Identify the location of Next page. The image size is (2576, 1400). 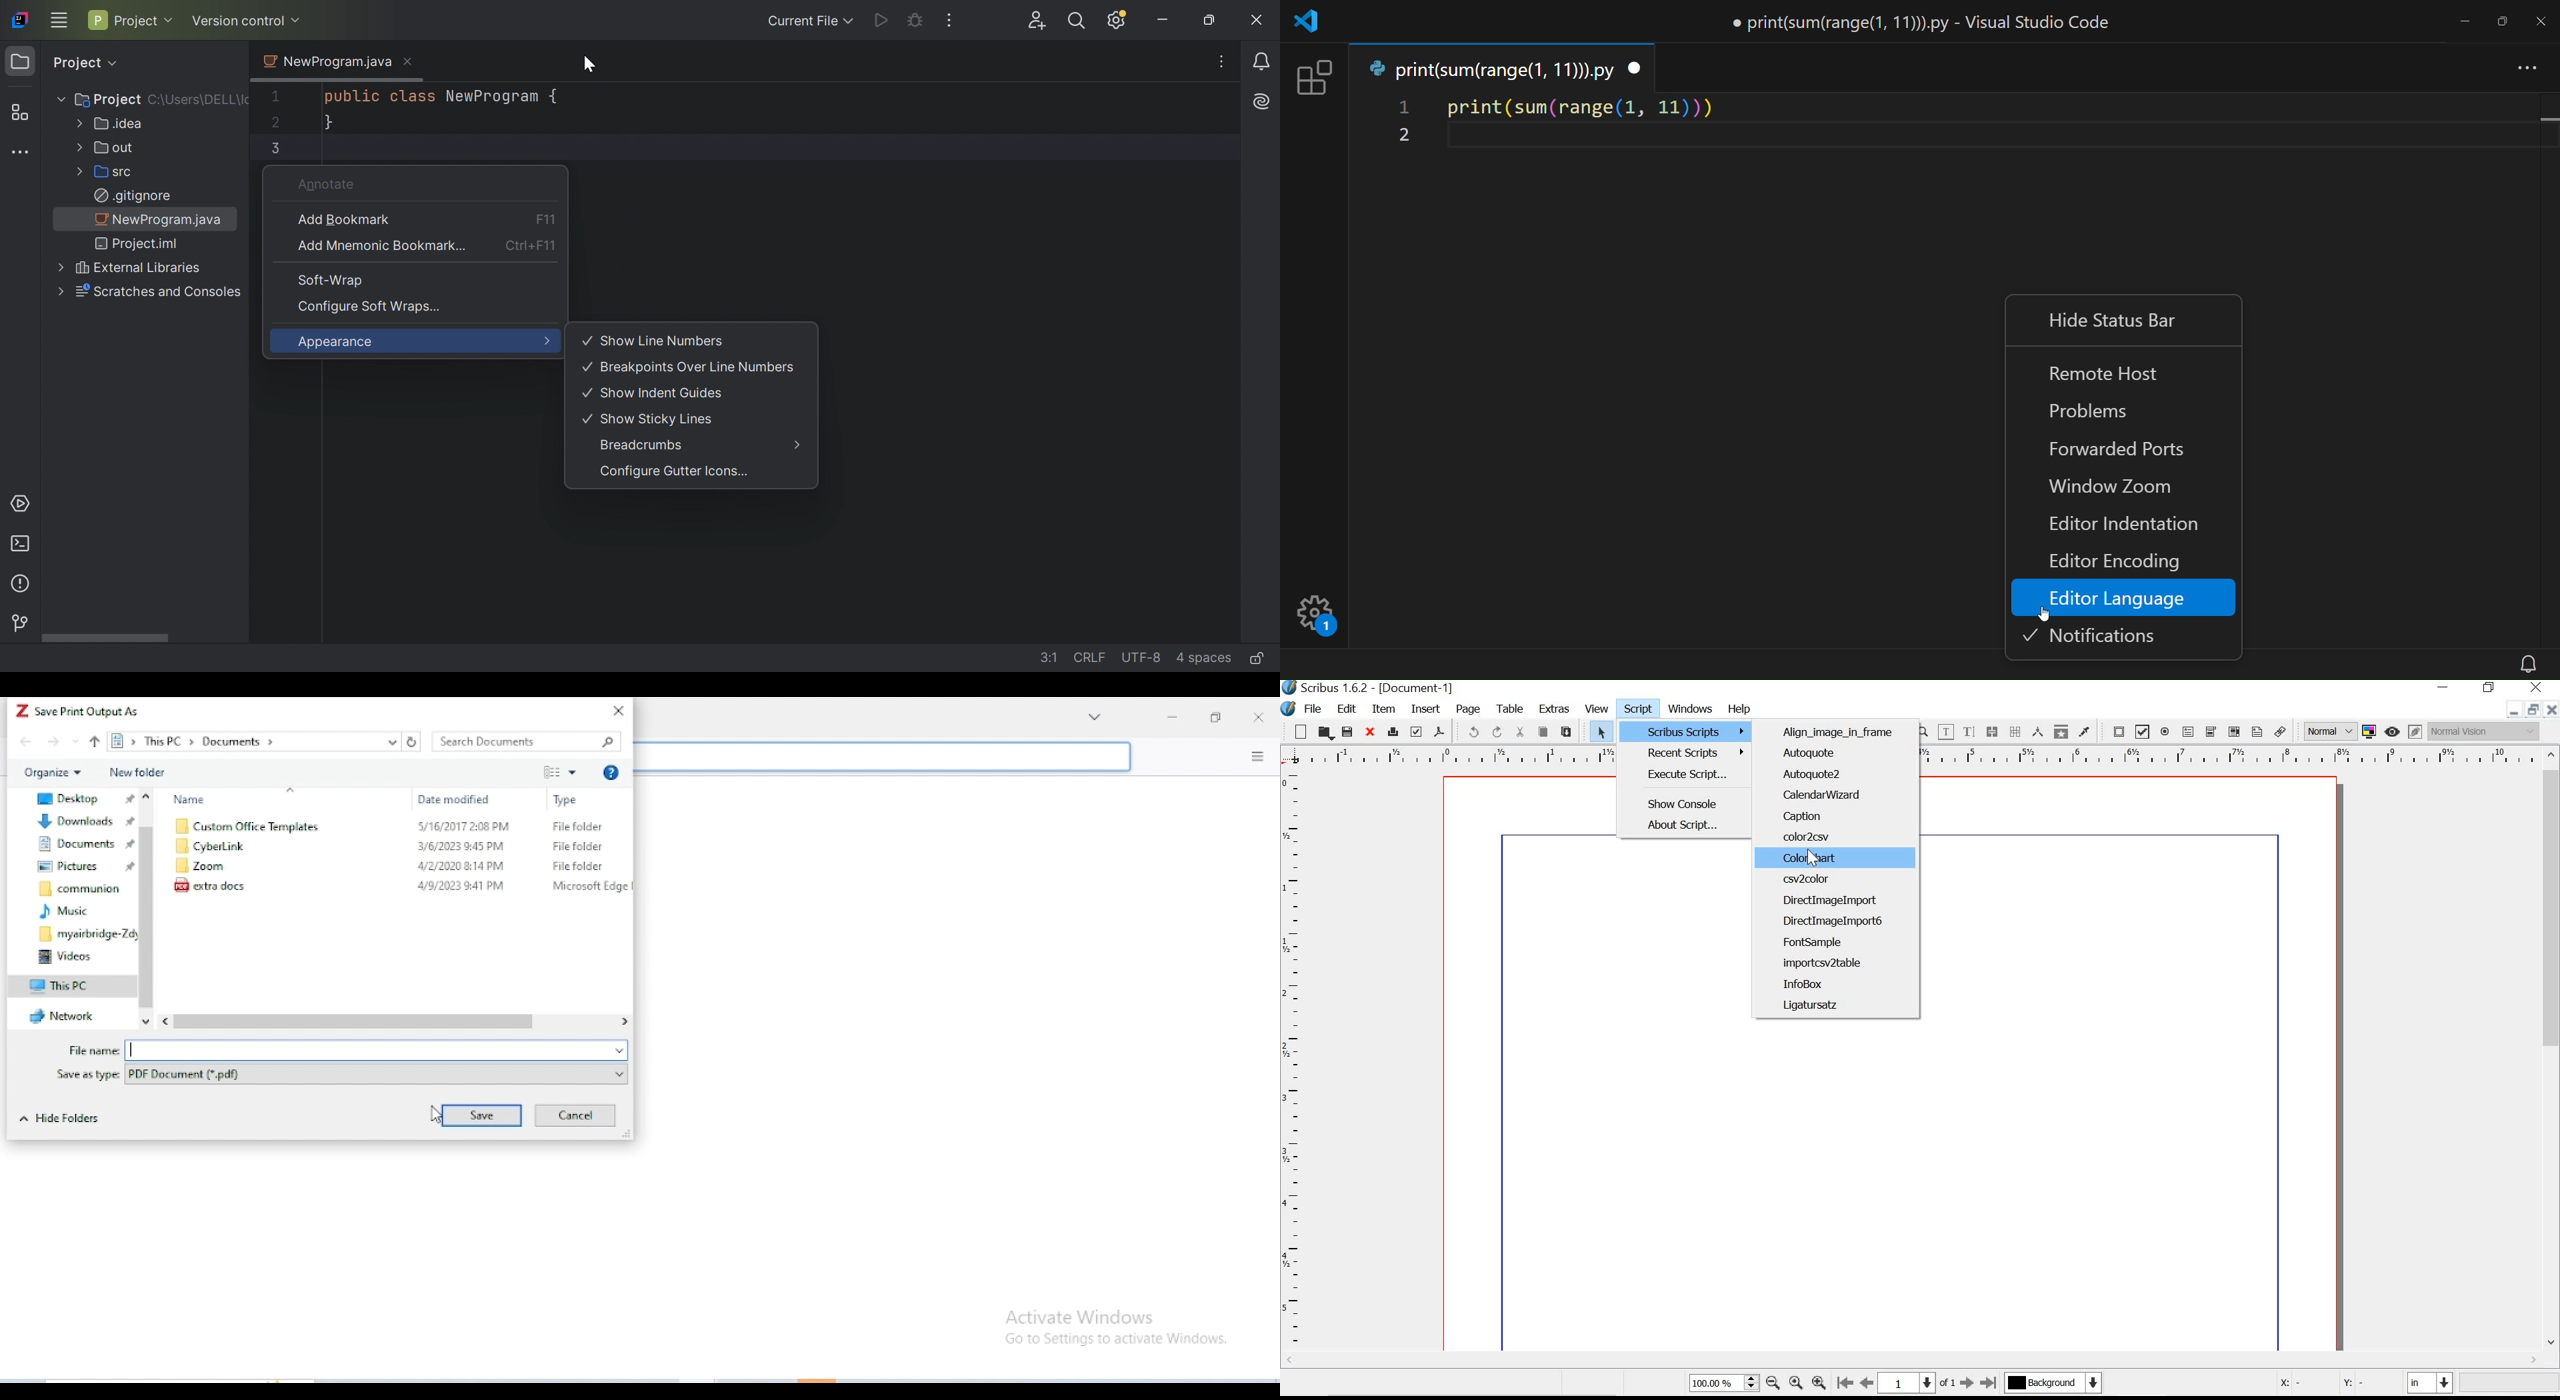
(1965, 1383).